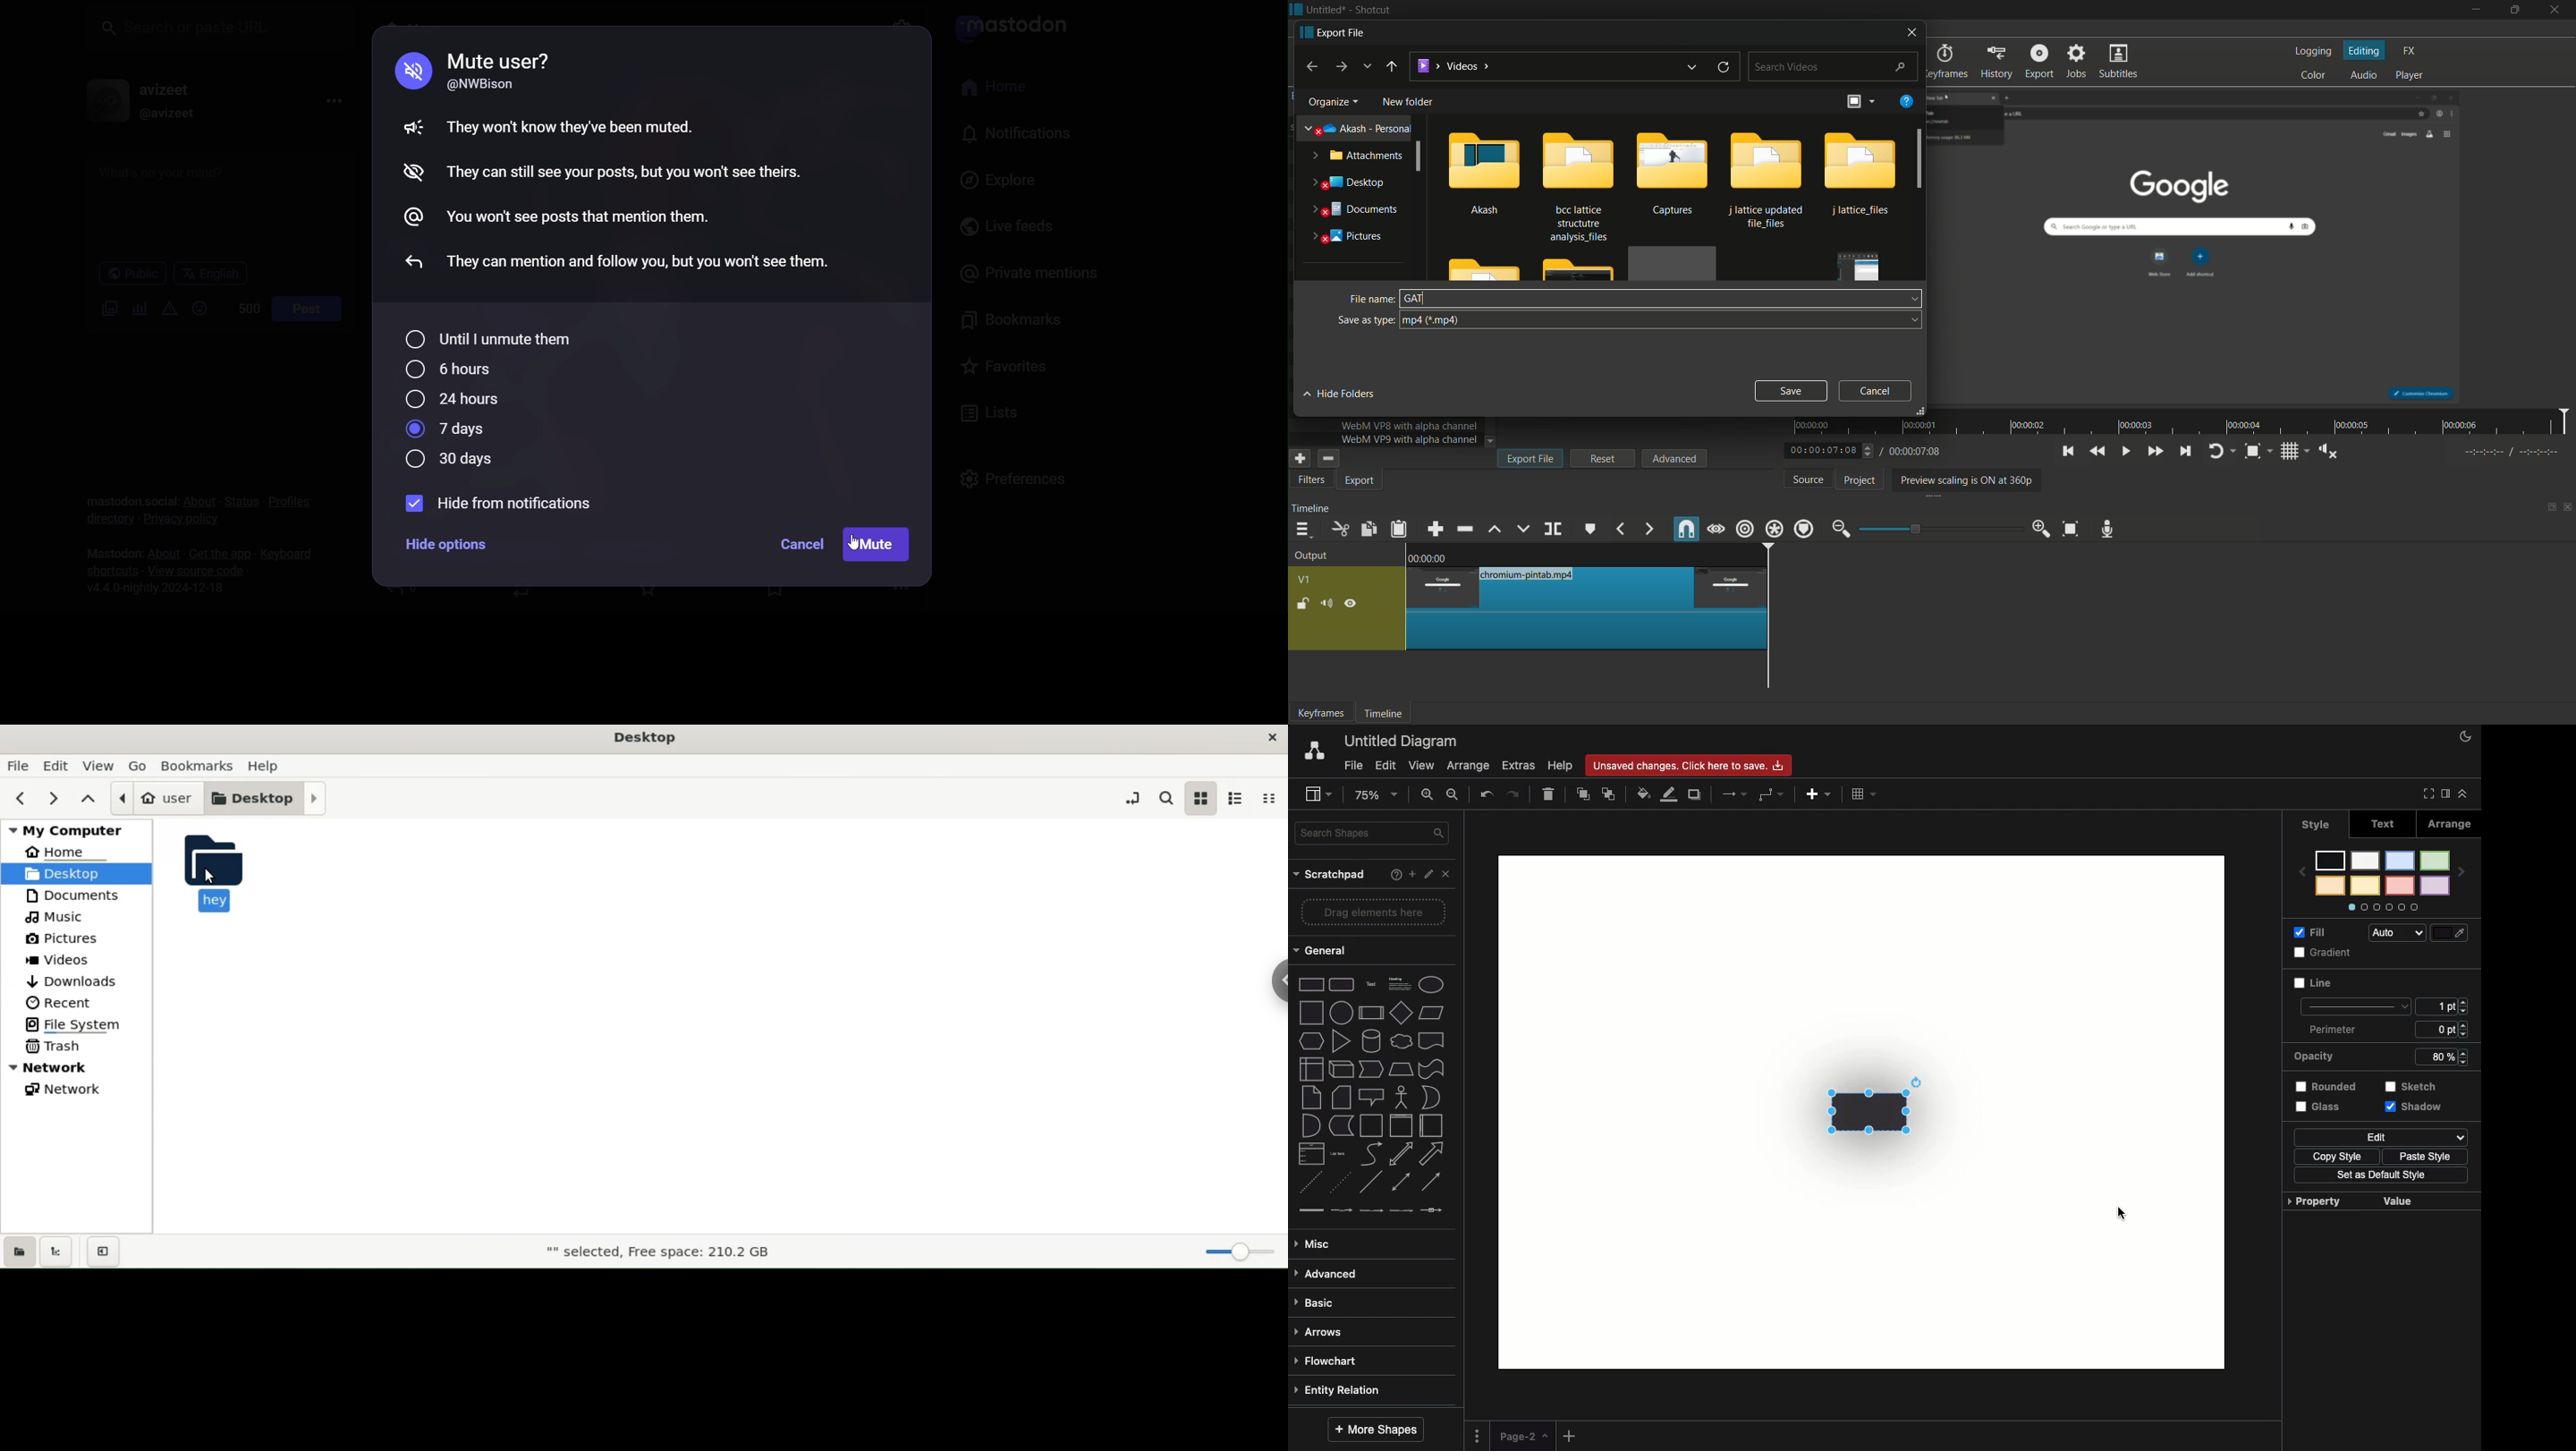 This screenshot has height=1456, width=2576. Describe the element at coordinates (227, 871) in the screenshot. I see `hey folder` at that location.